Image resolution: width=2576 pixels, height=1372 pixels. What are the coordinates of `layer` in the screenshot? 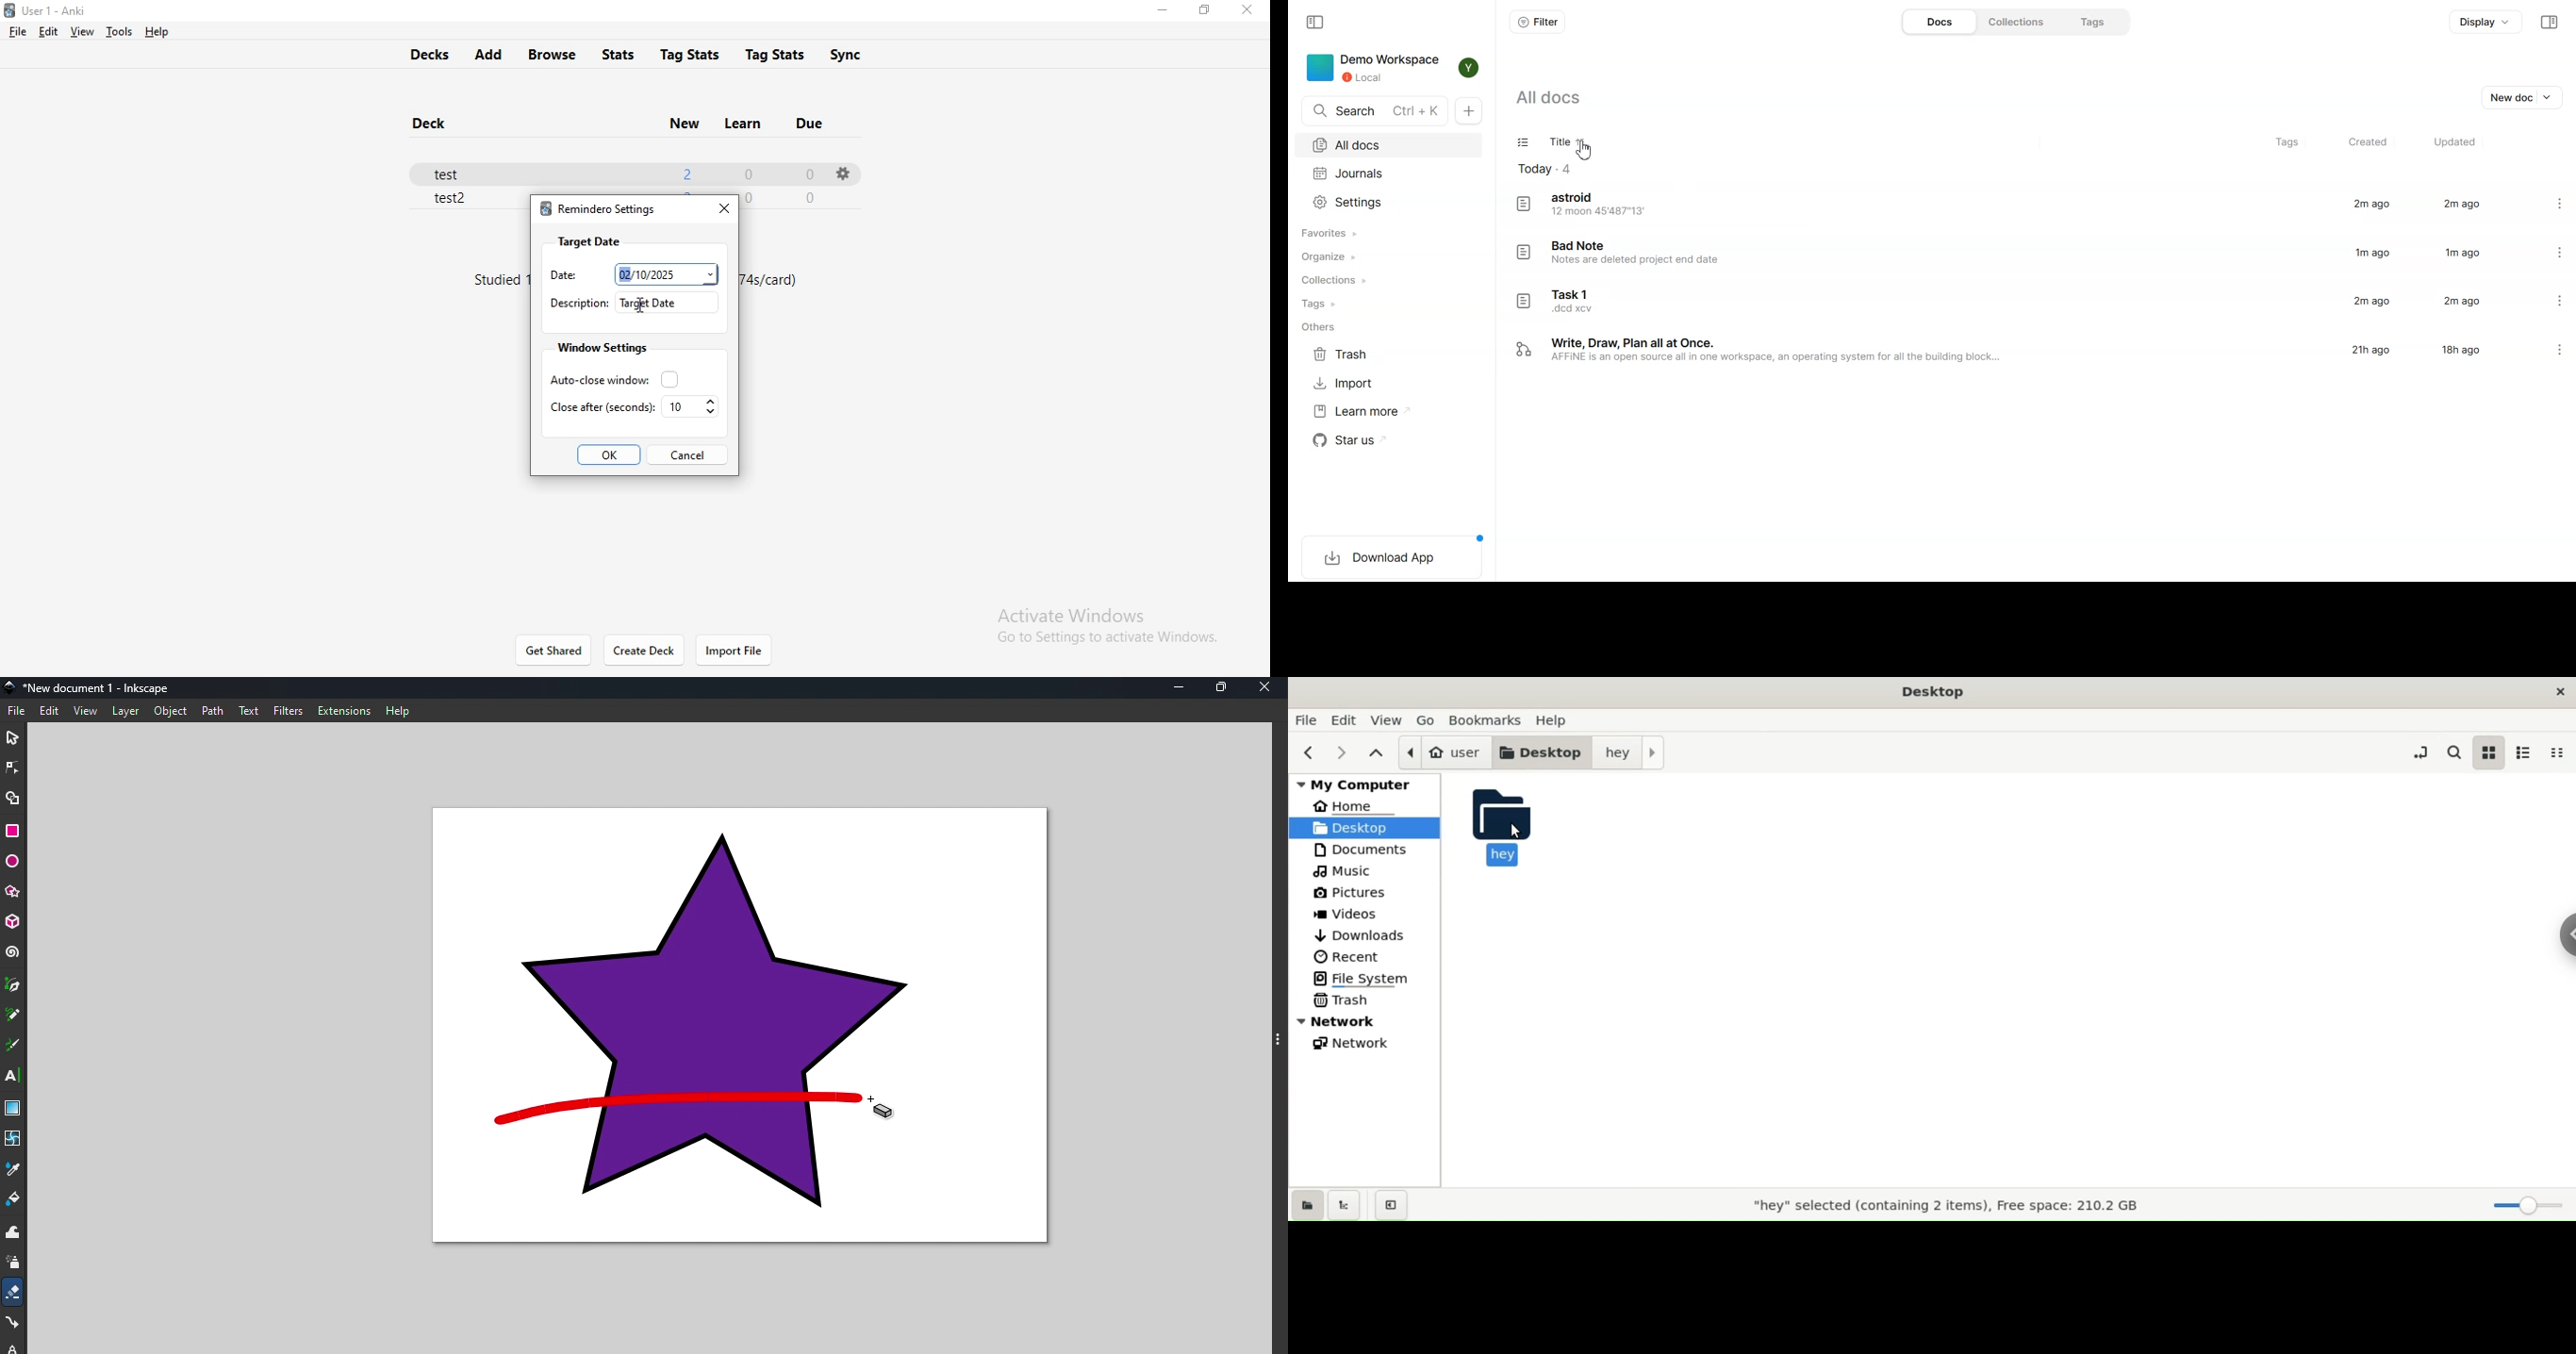 It's located at (125, 711).